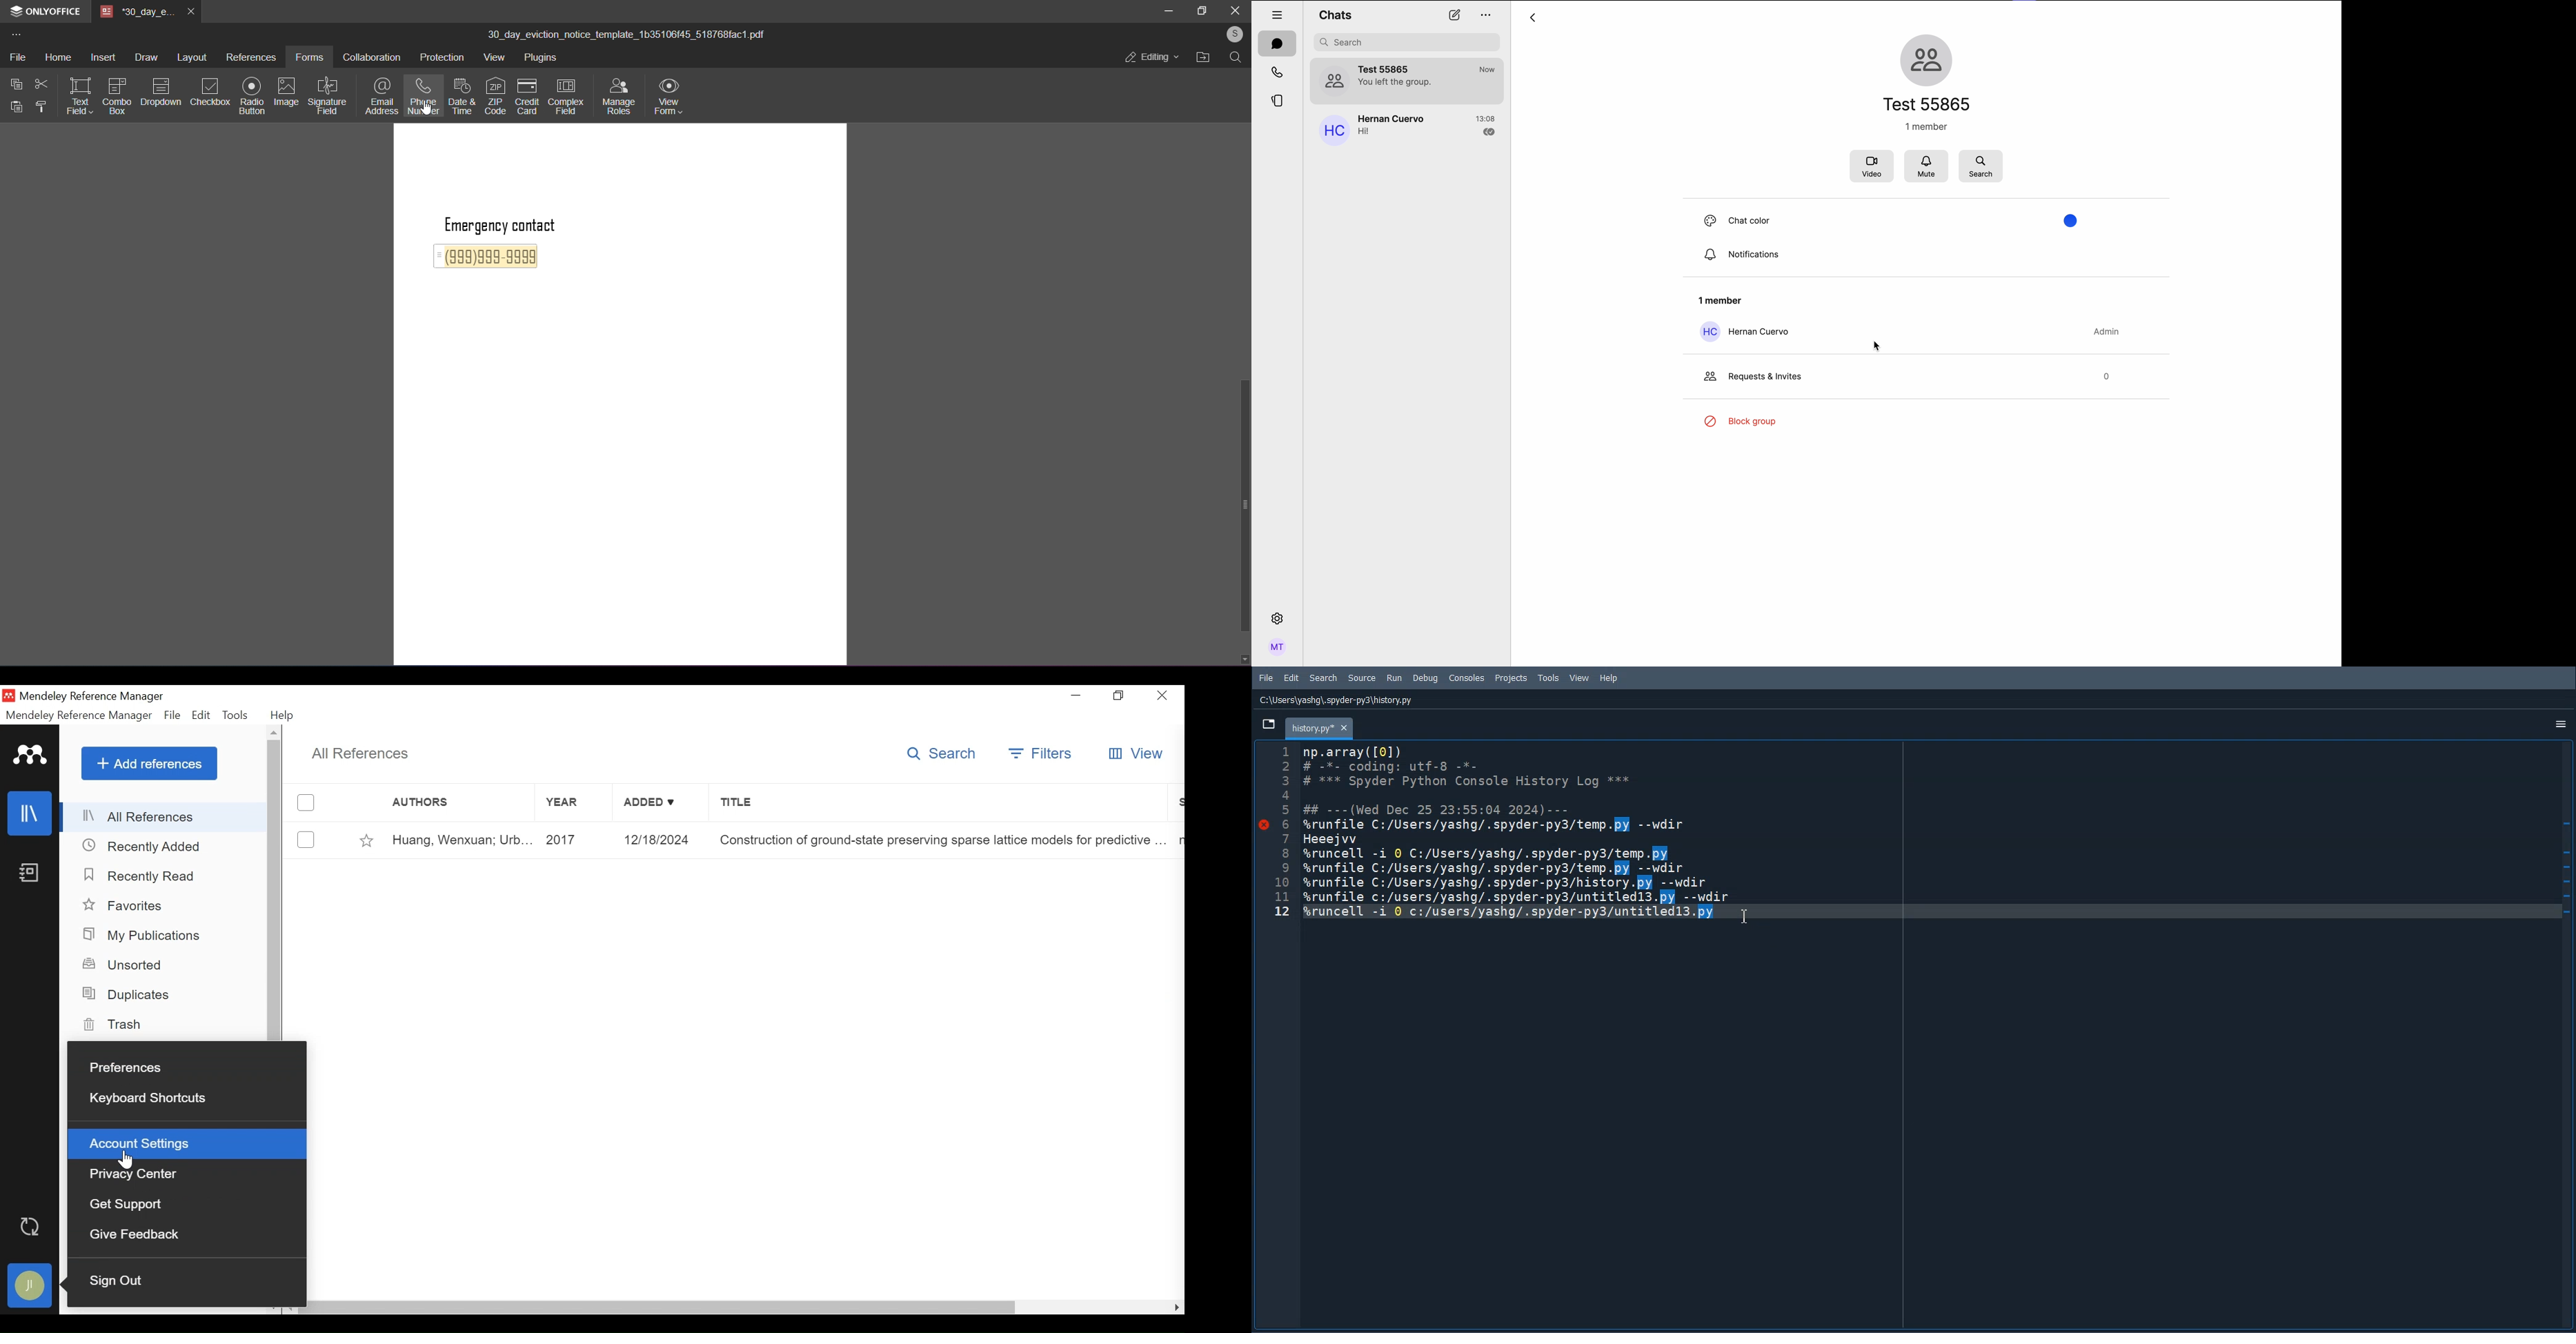  I want to click on image group, so click(1929, 59).